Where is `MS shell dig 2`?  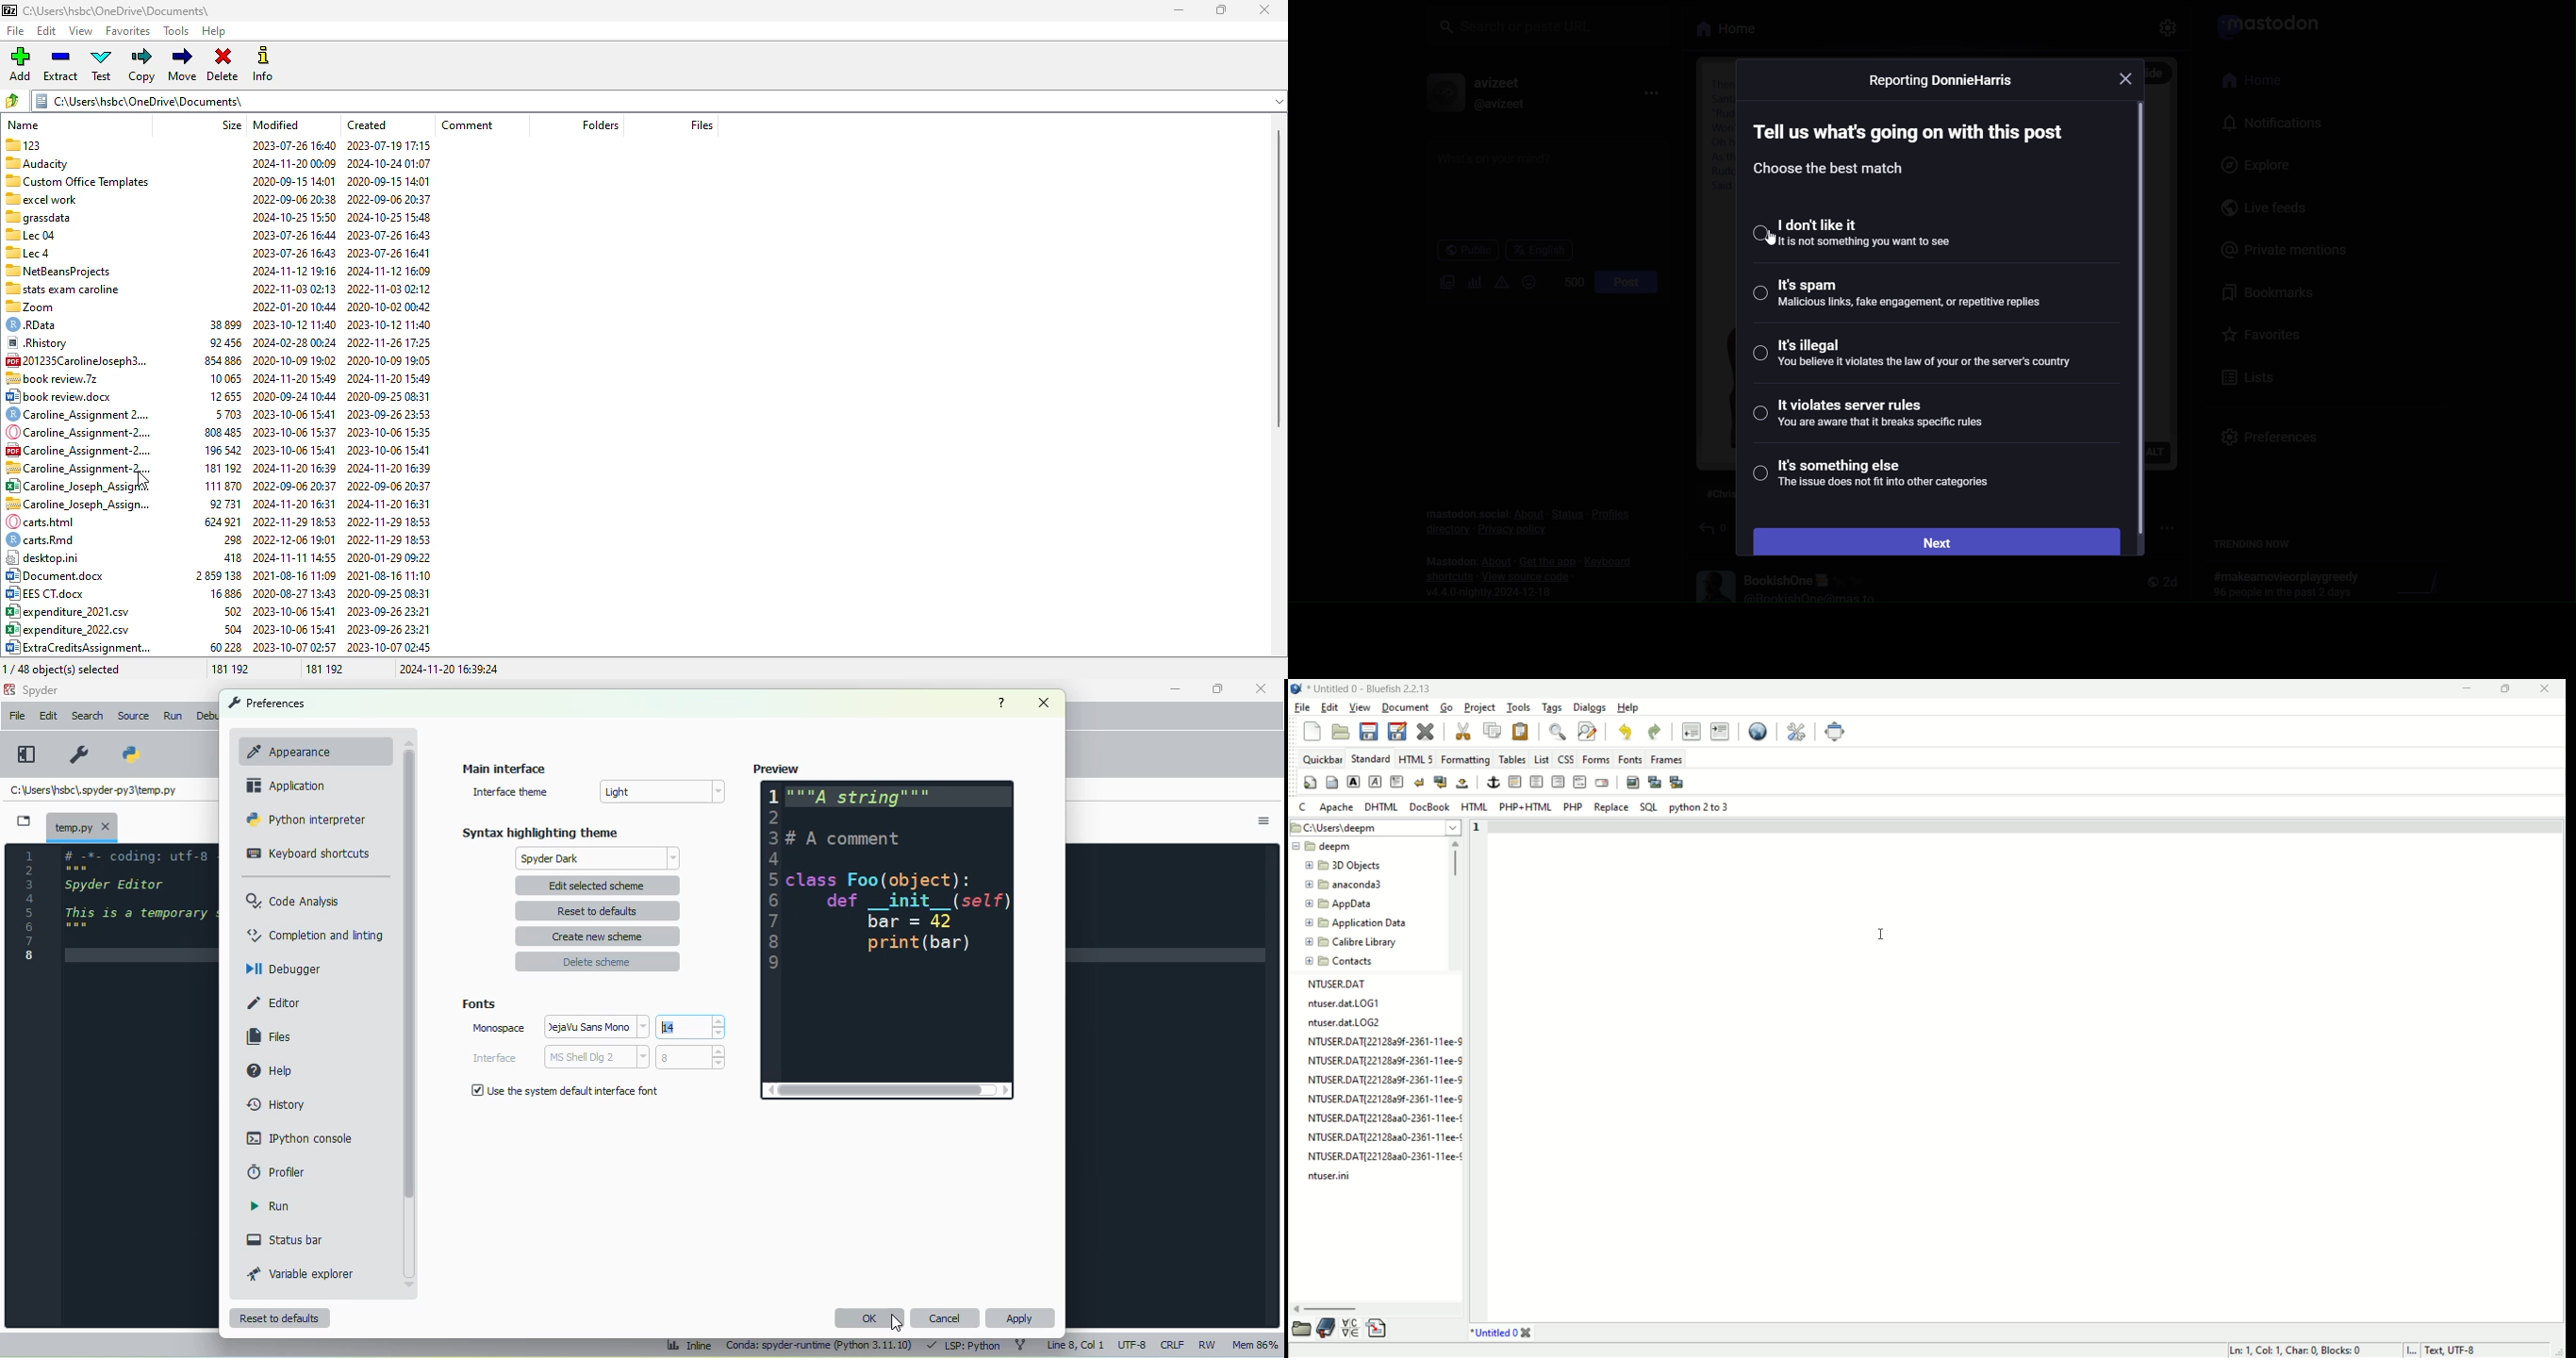 MS shell dig 2 is located at coordinates (596, 1057).